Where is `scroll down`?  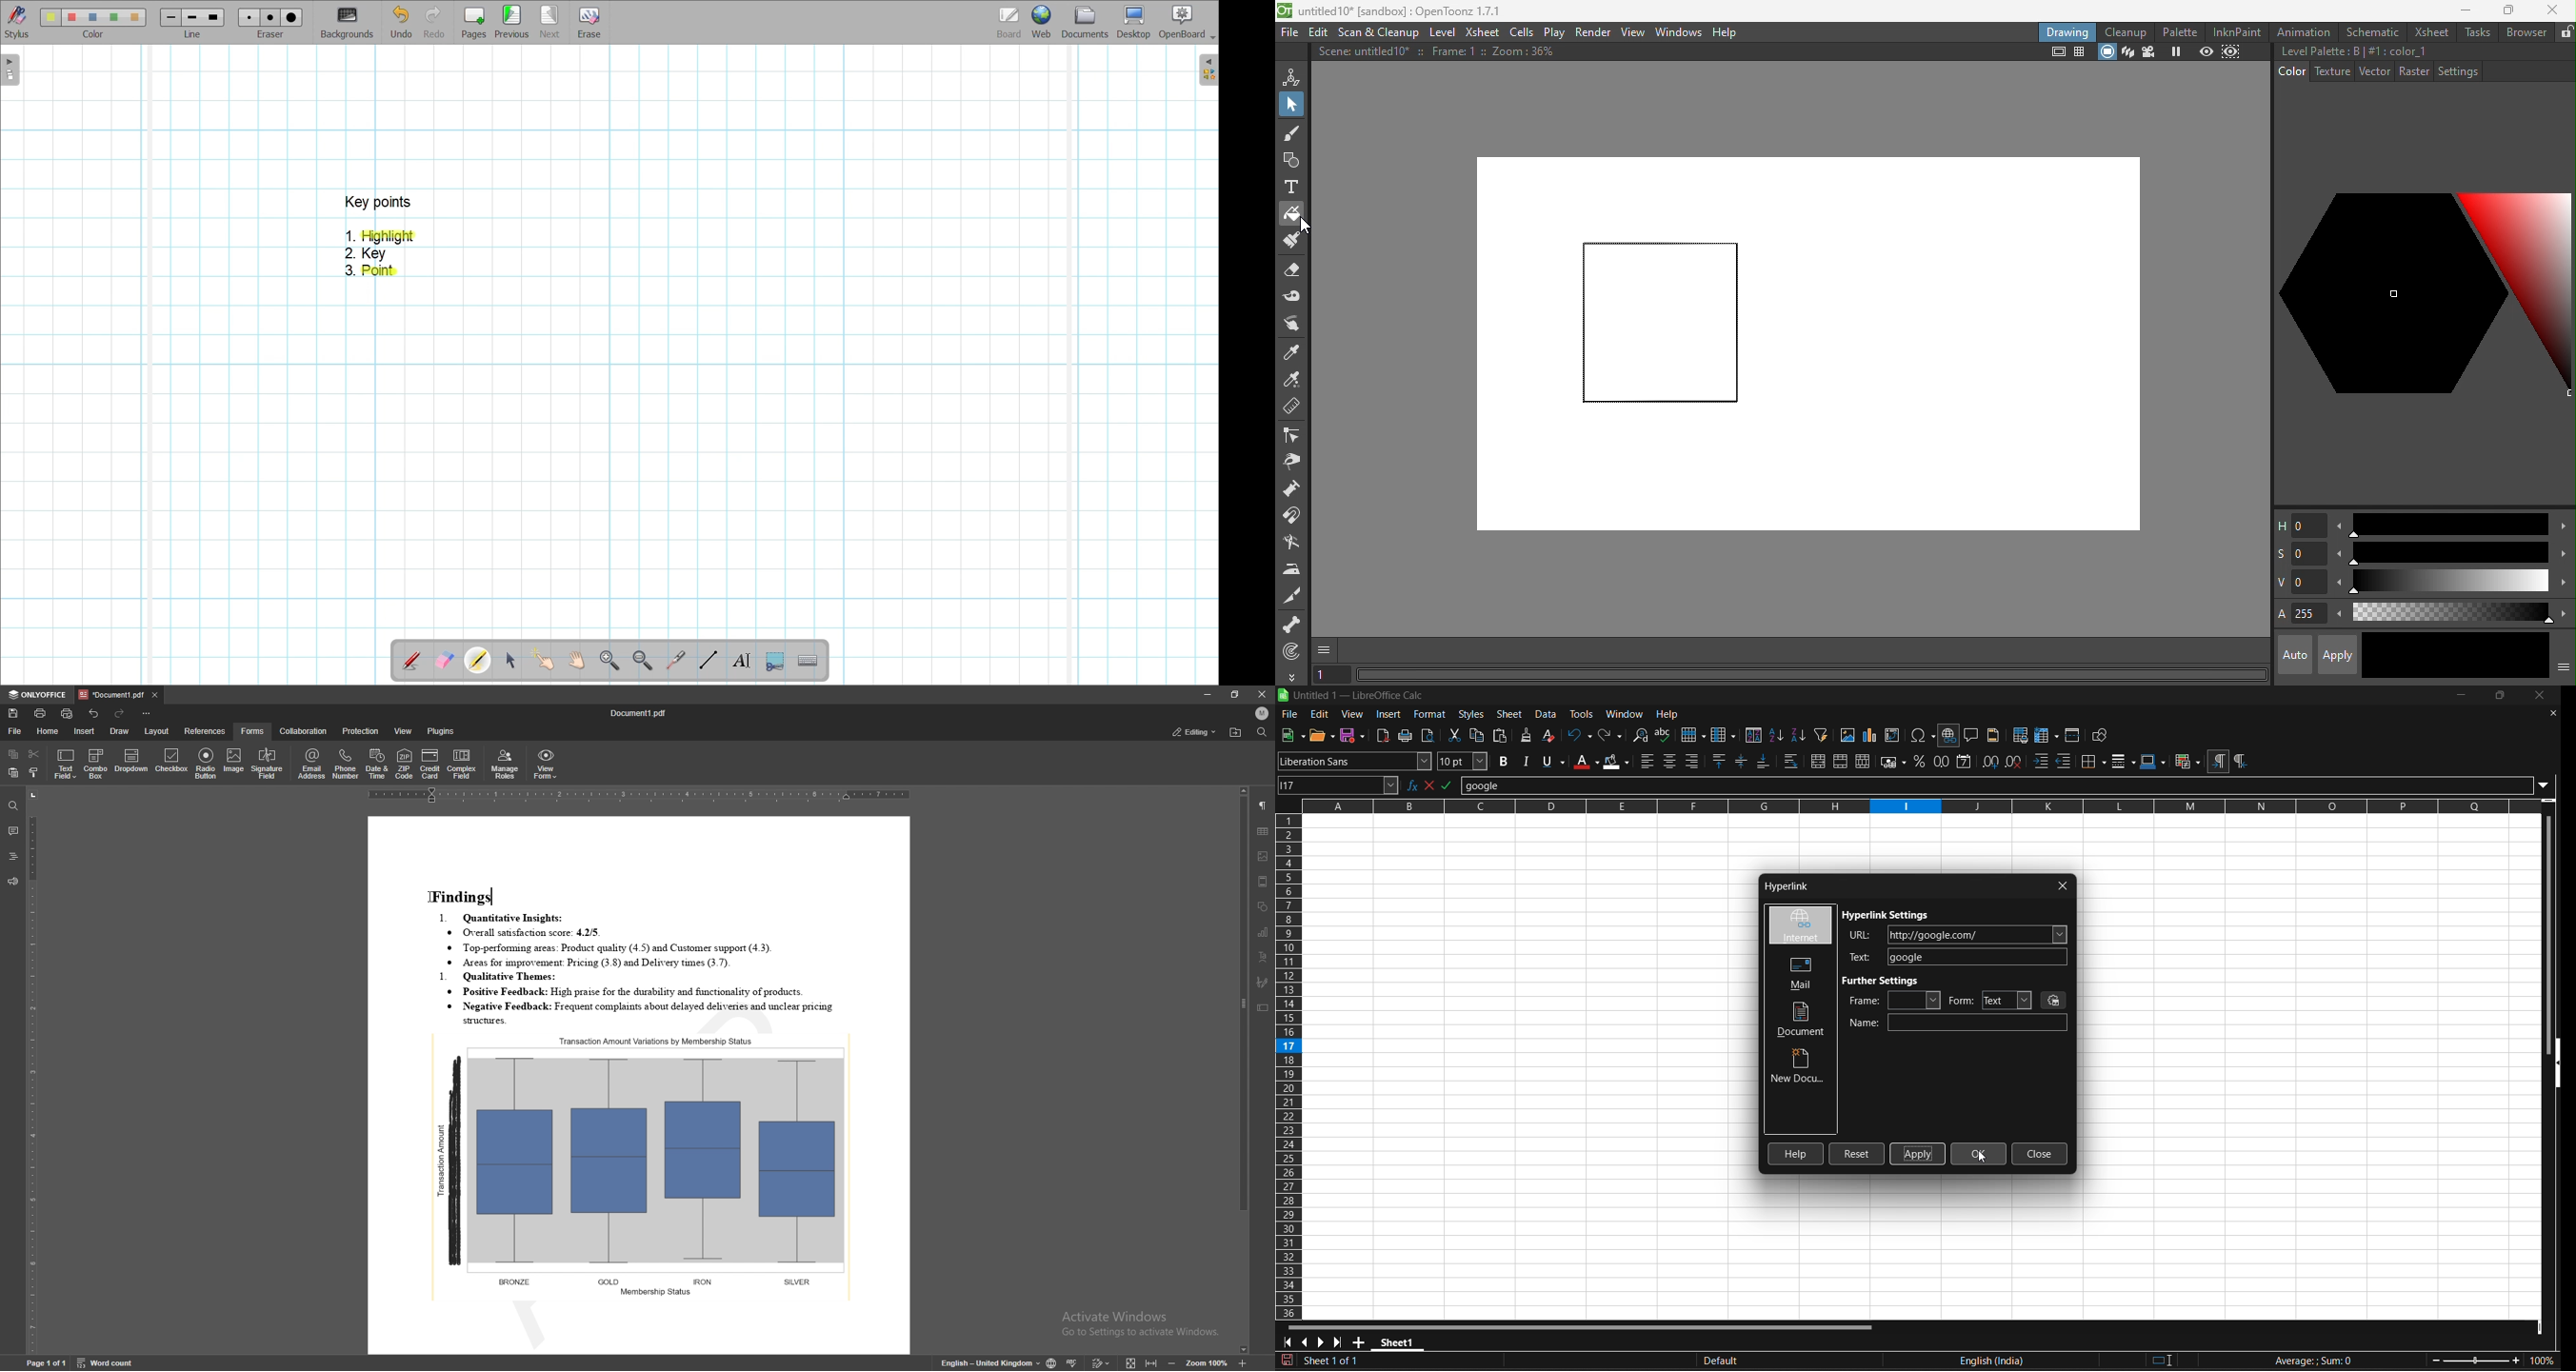 scroll down is located at coordinates (1243, 1350).